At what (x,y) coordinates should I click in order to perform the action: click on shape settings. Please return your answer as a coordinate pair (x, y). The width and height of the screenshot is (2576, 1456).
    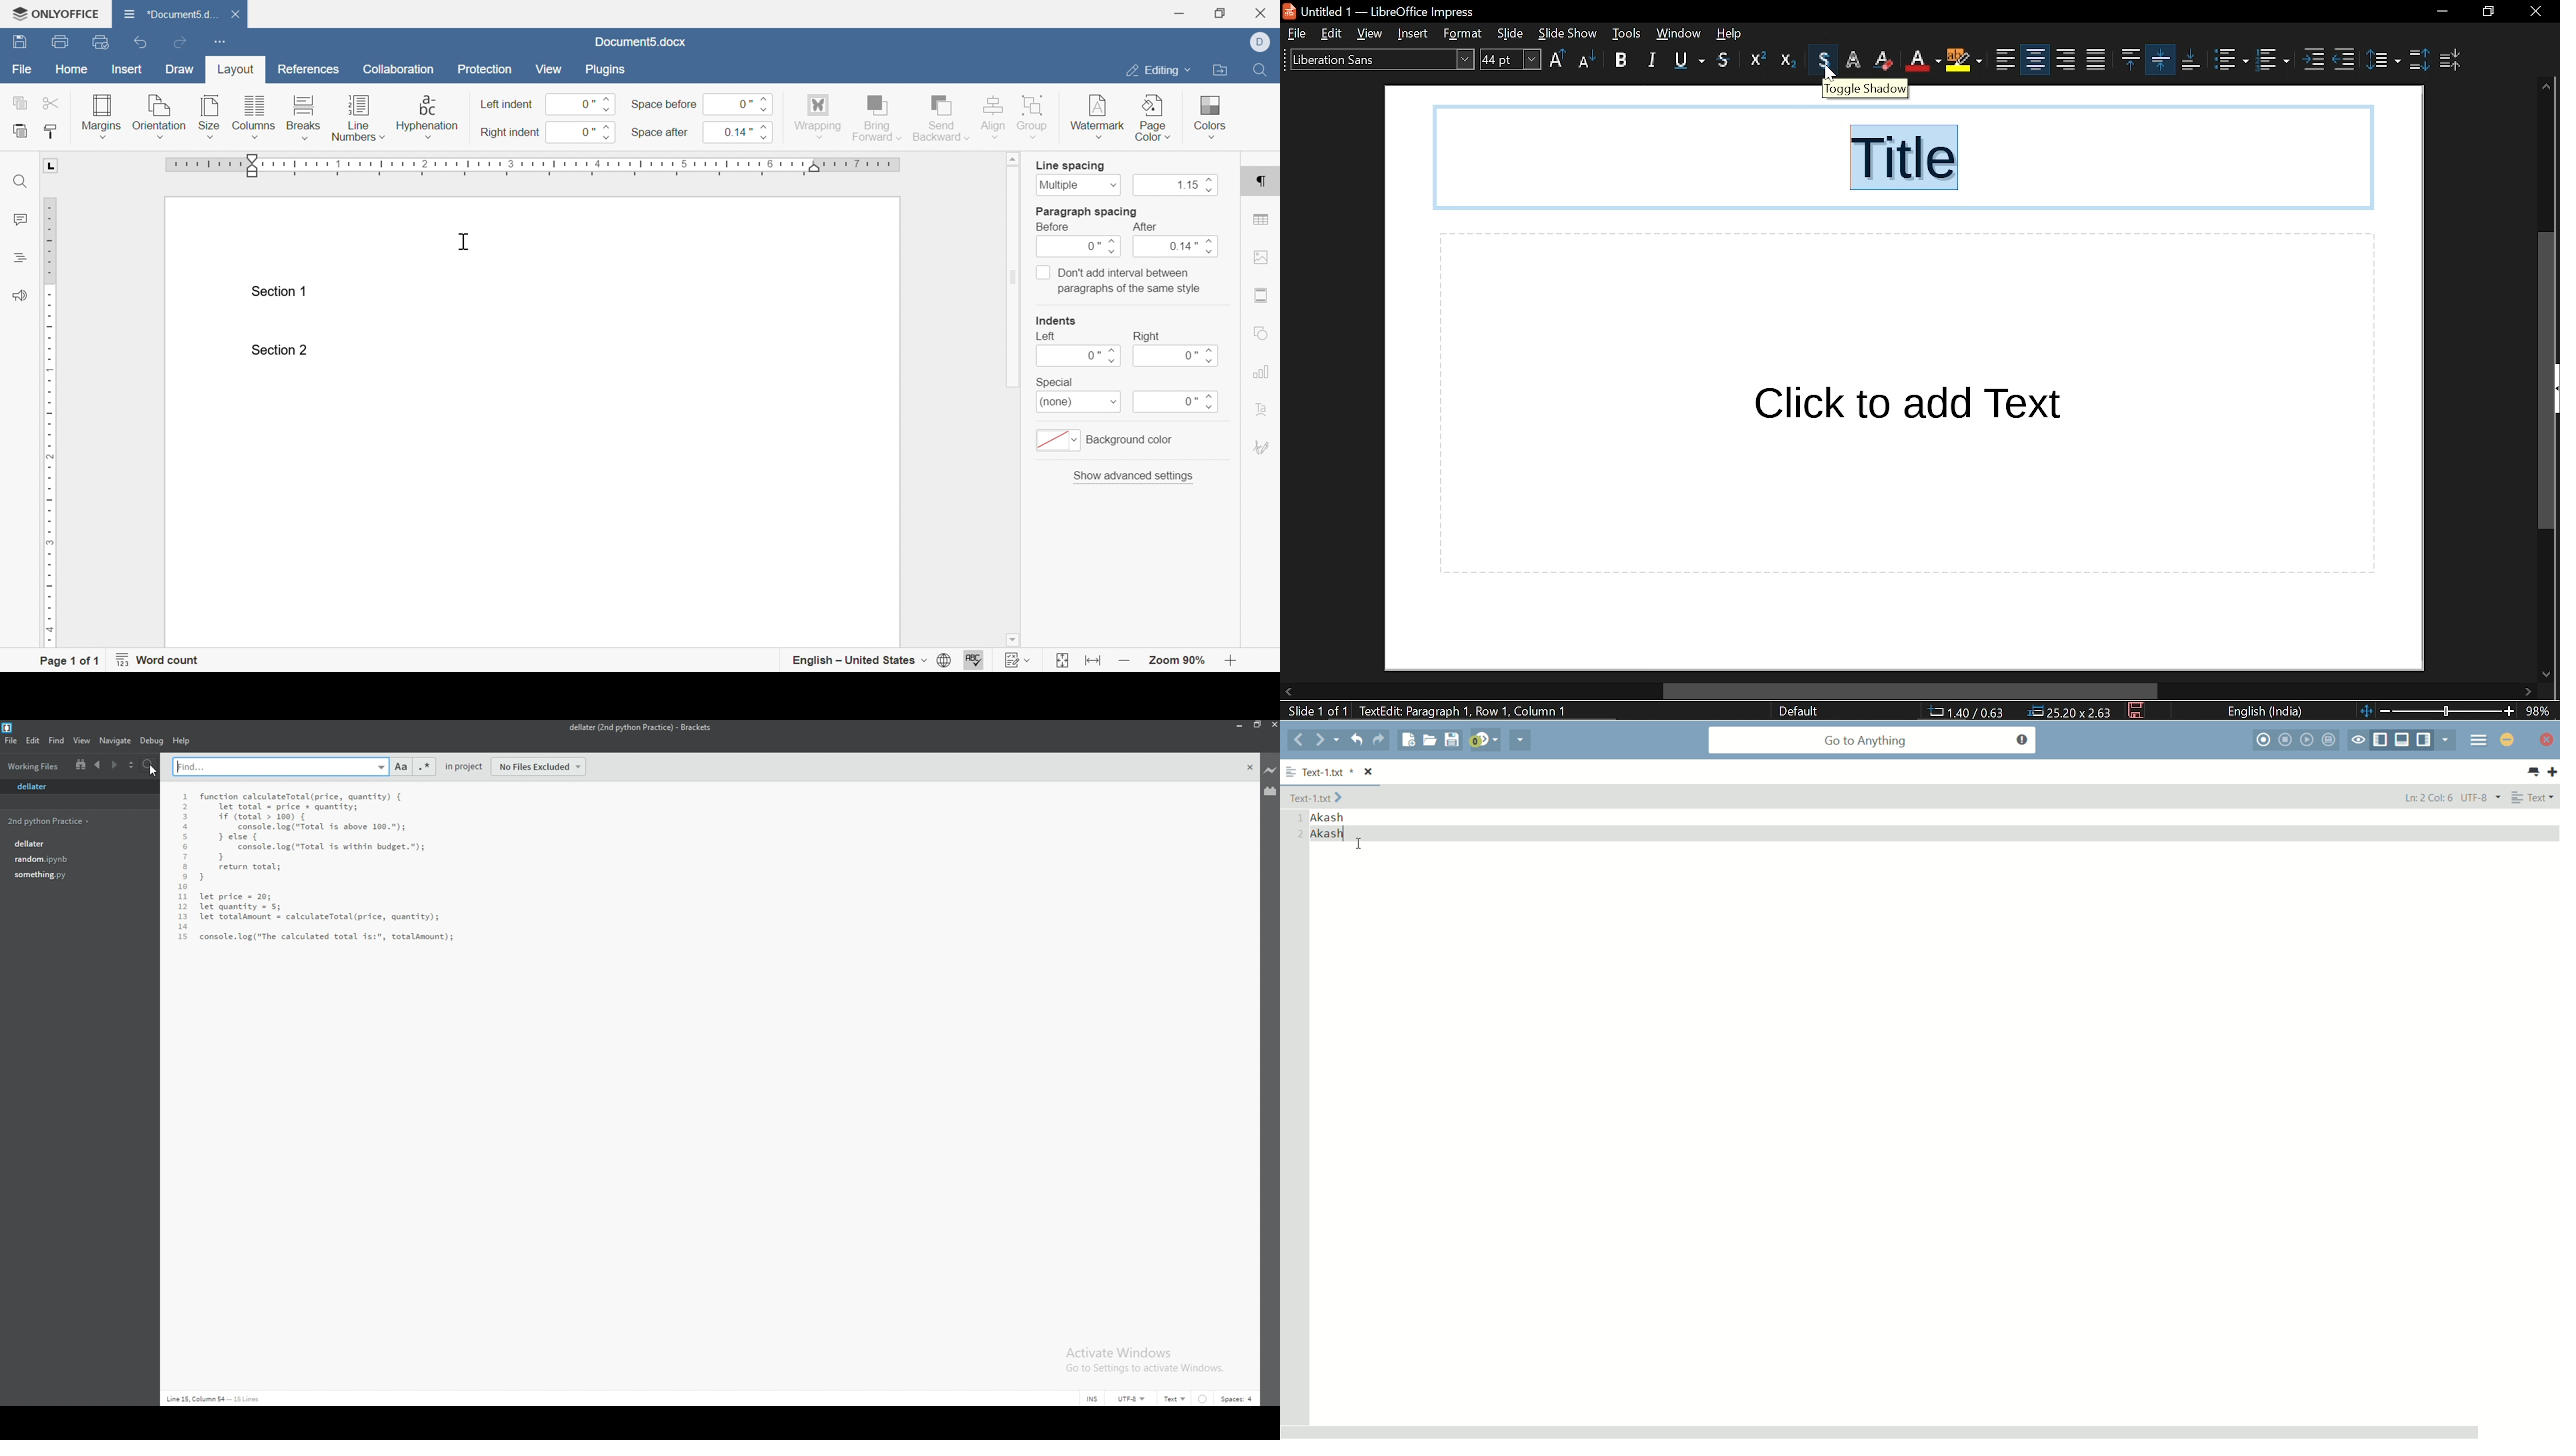
    Looking at the image, I should click on (1260, 333).